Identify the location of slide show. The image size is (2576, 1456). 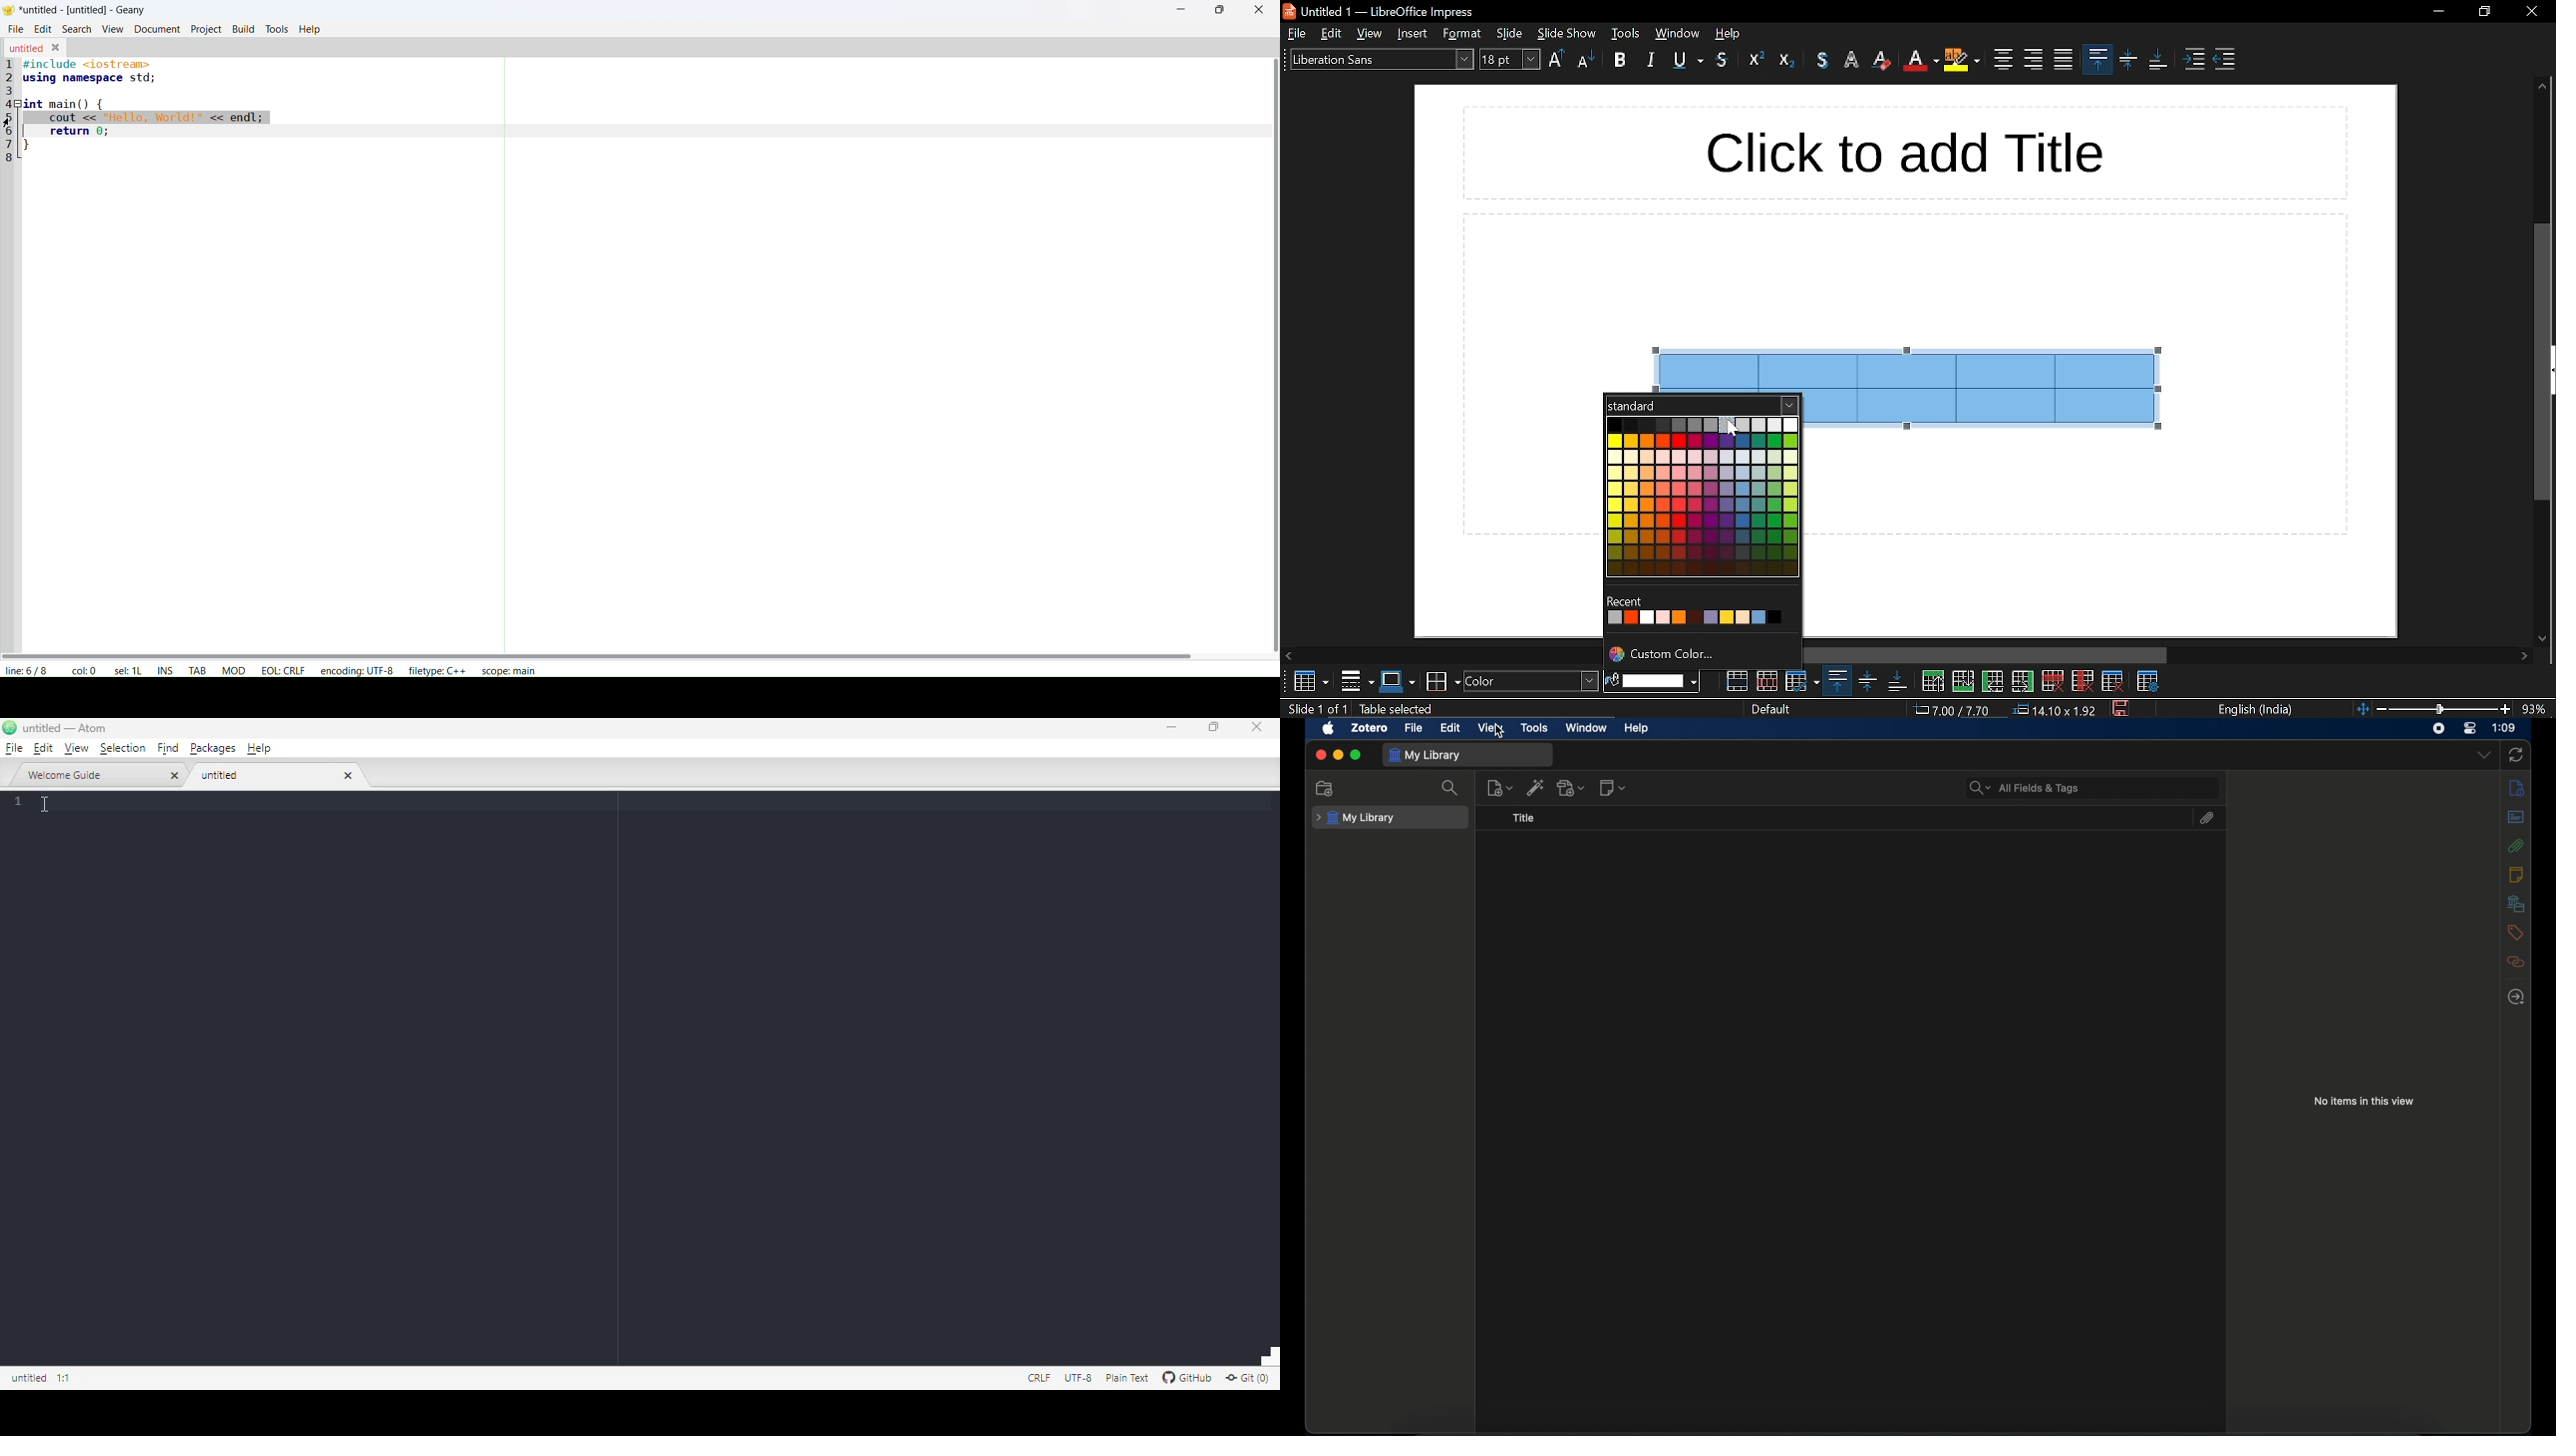
(1568, 33).